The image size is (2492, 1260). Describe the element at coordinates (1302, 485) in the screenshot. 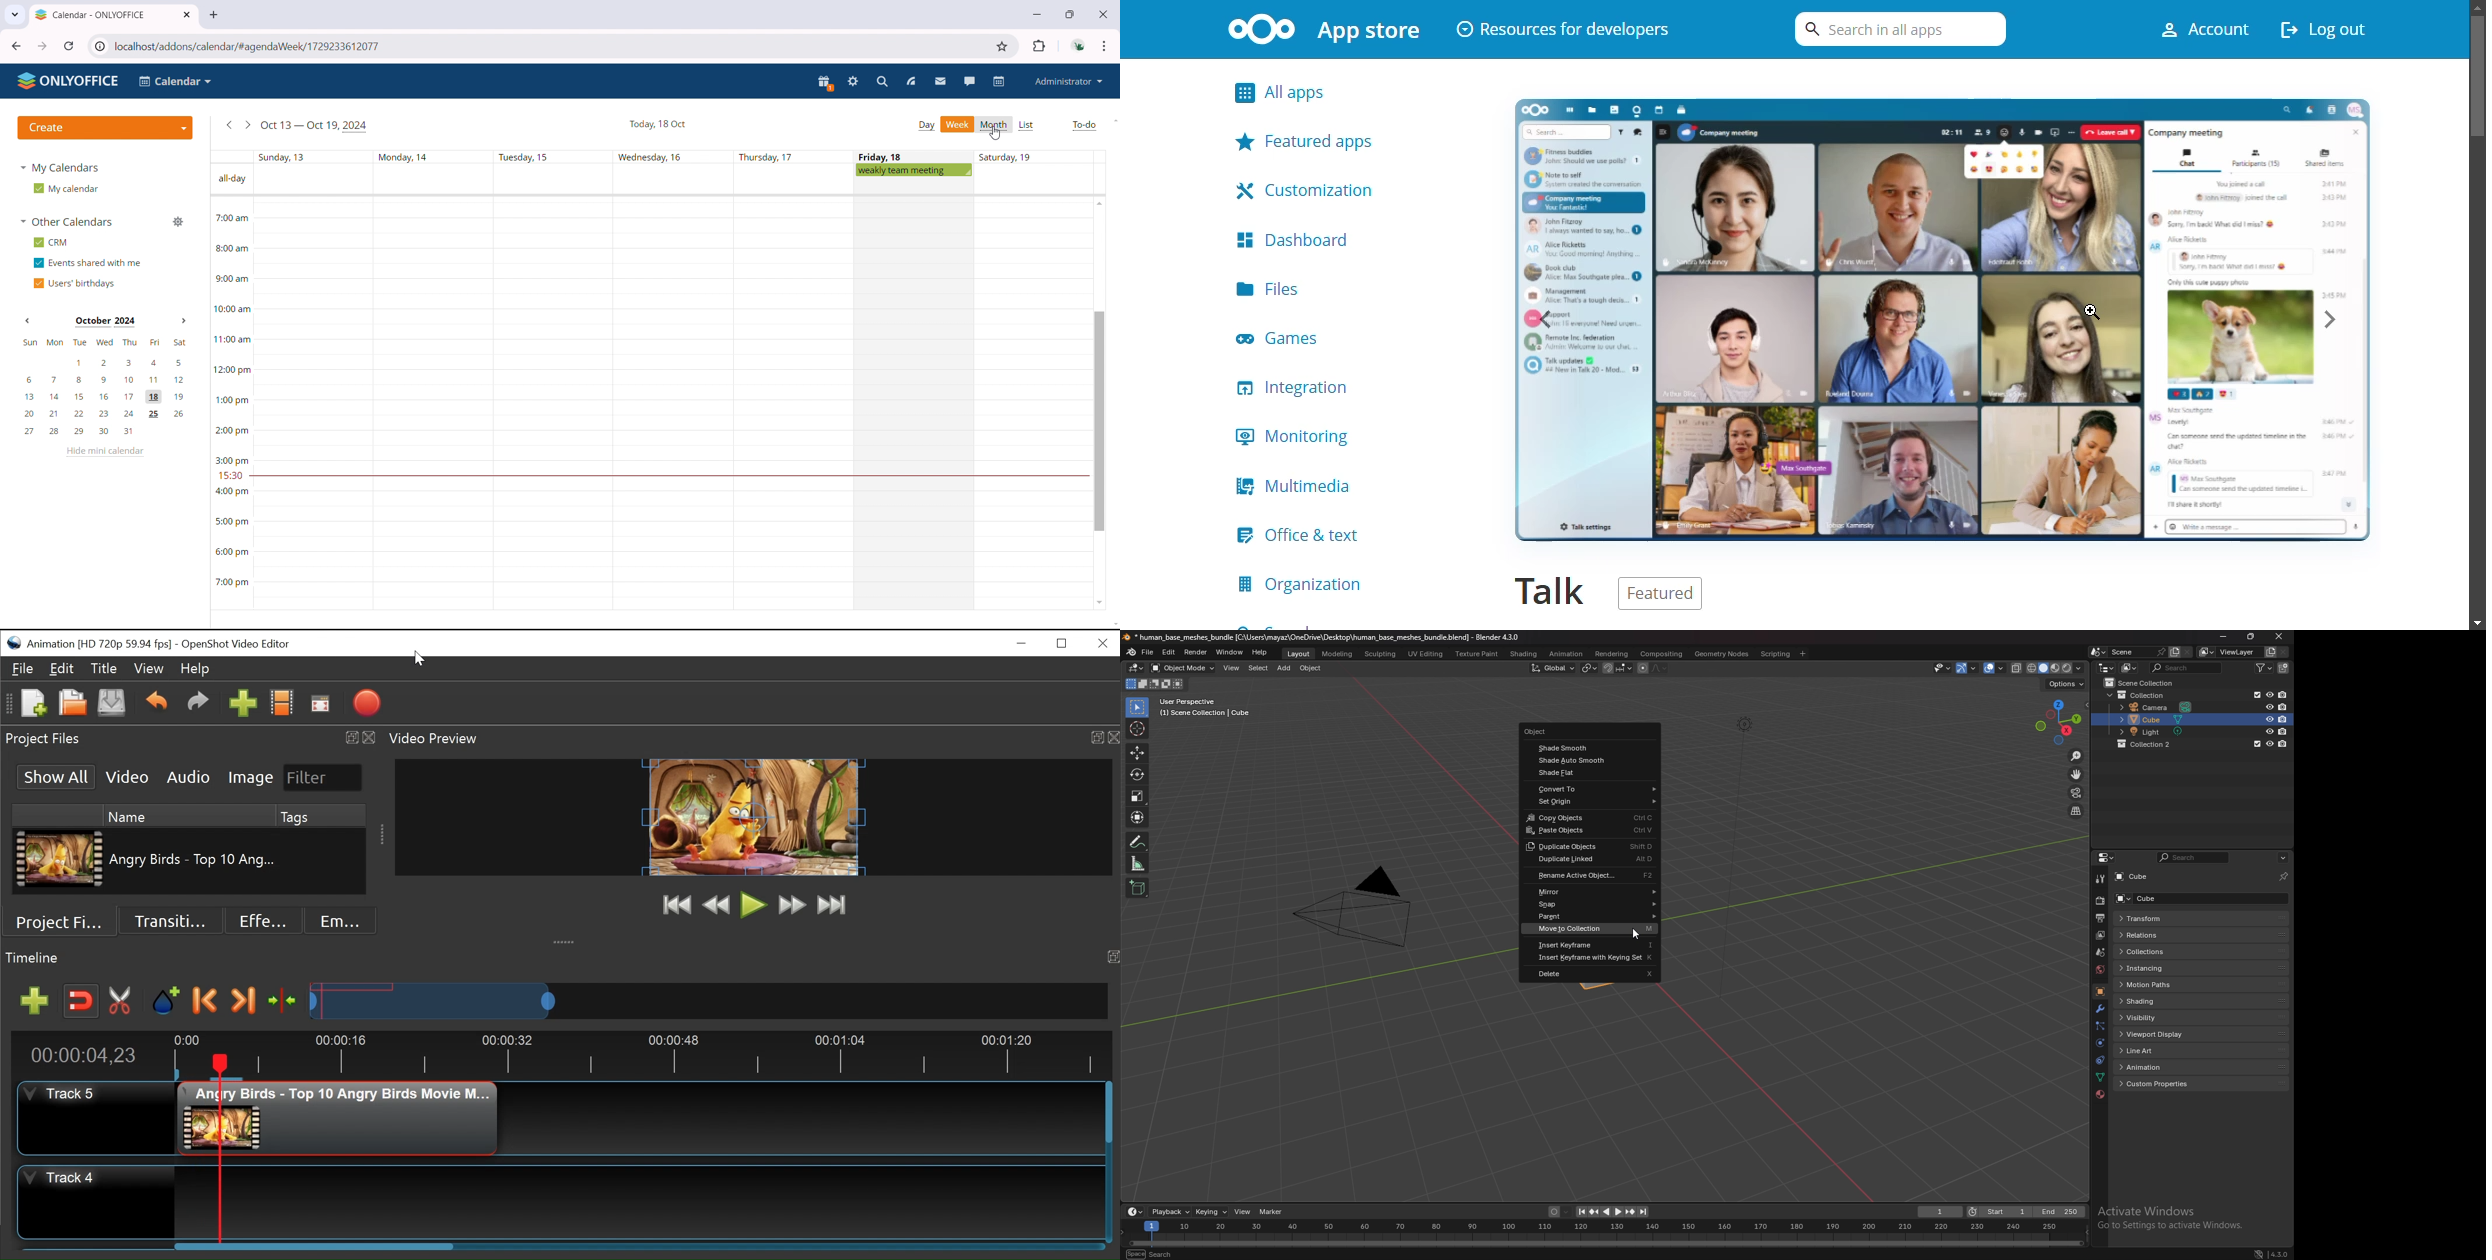

I see `multimedia` at that location.